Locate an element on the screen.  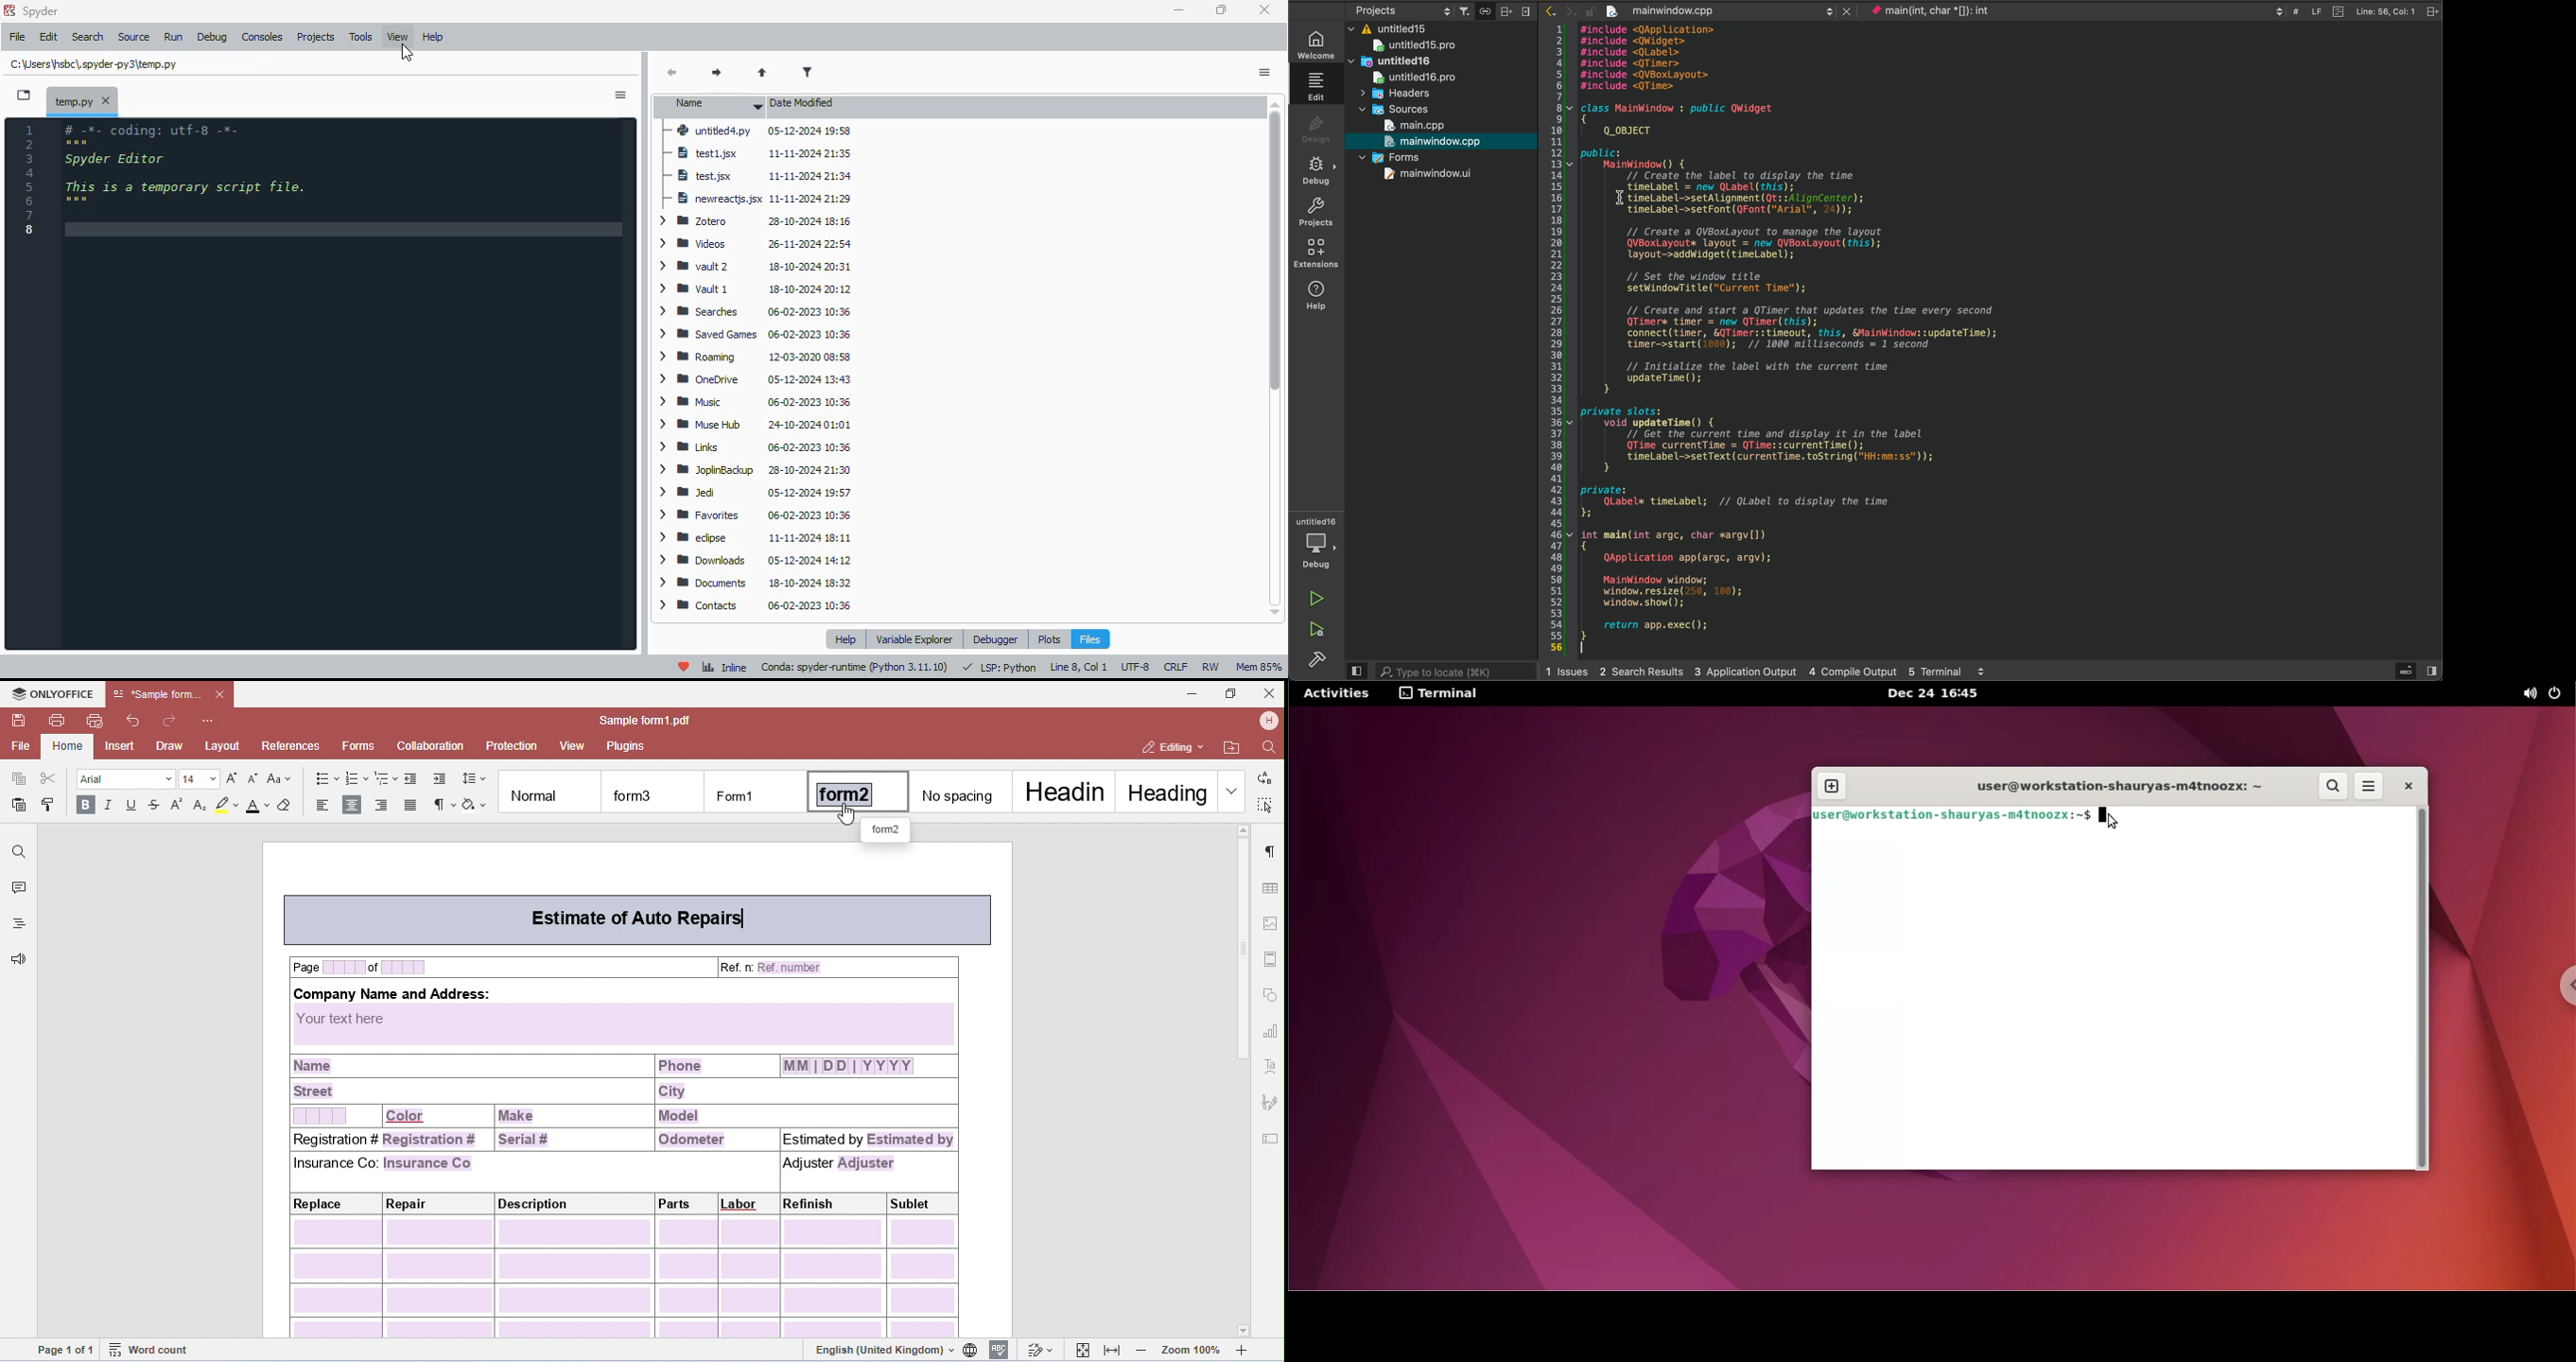
test.jsx is located at coordinates (758, 174).